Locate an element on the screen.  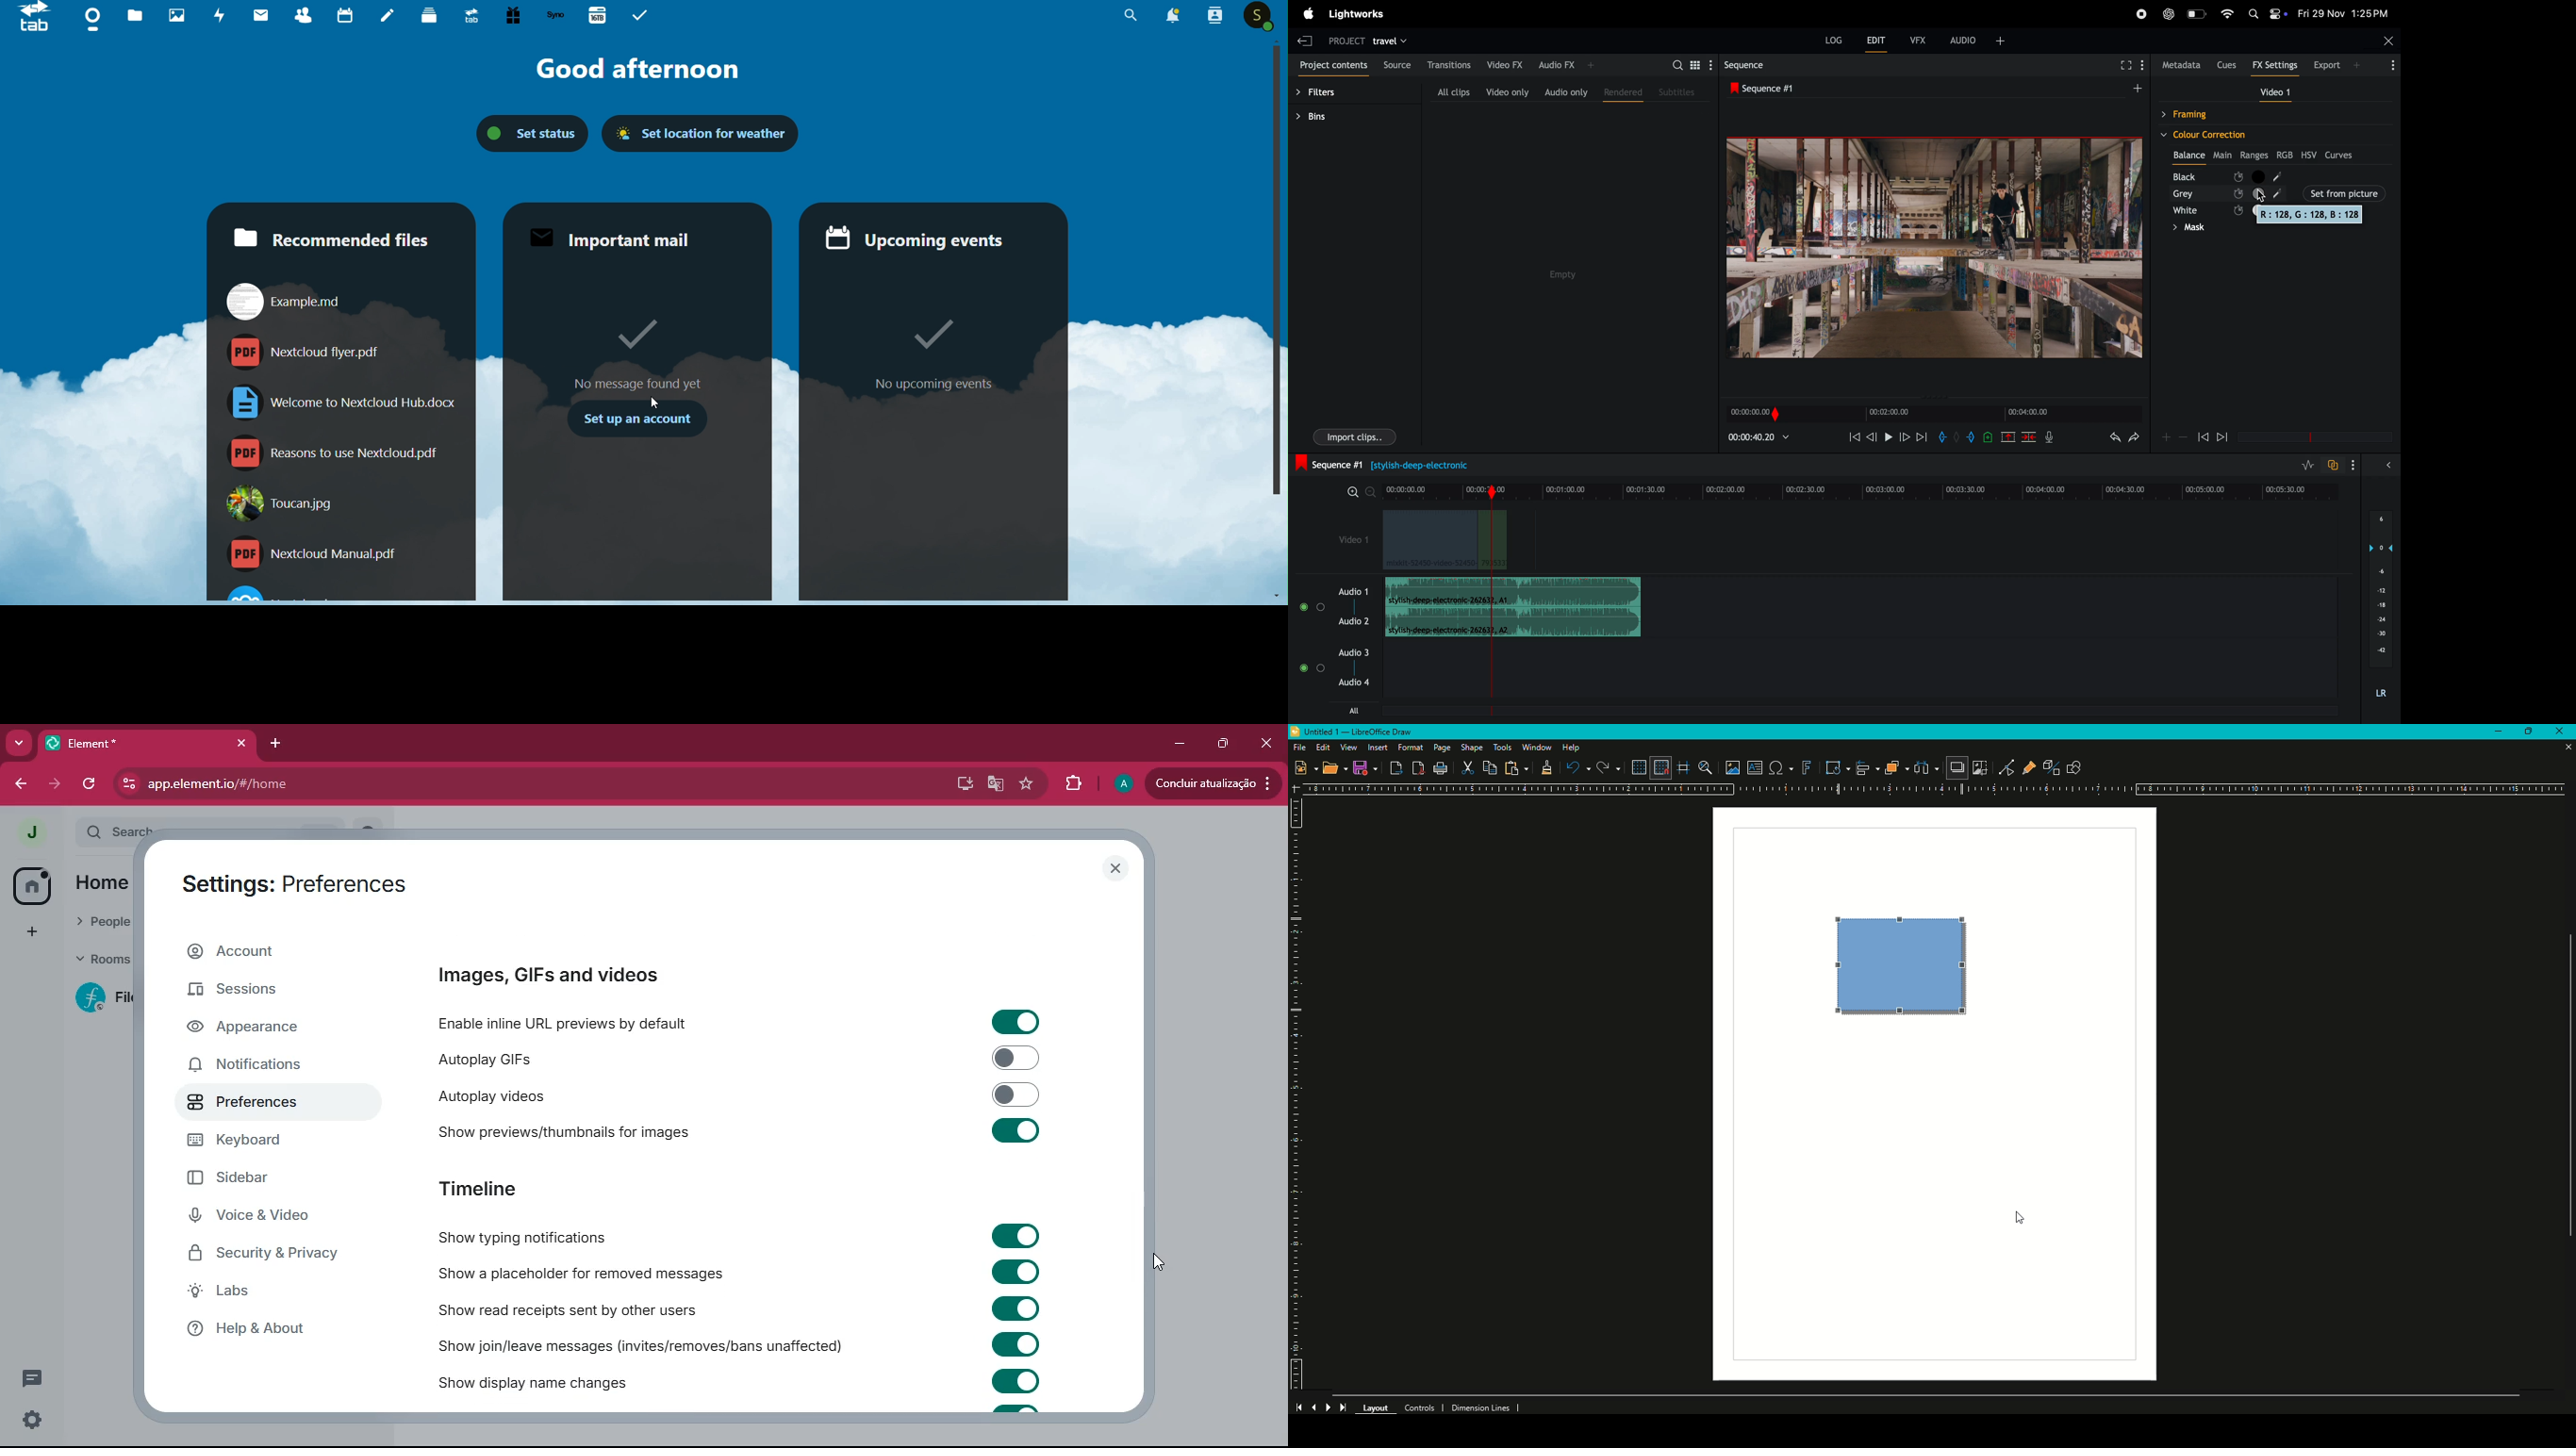
play back frames is located at coordinates (1933, 247).